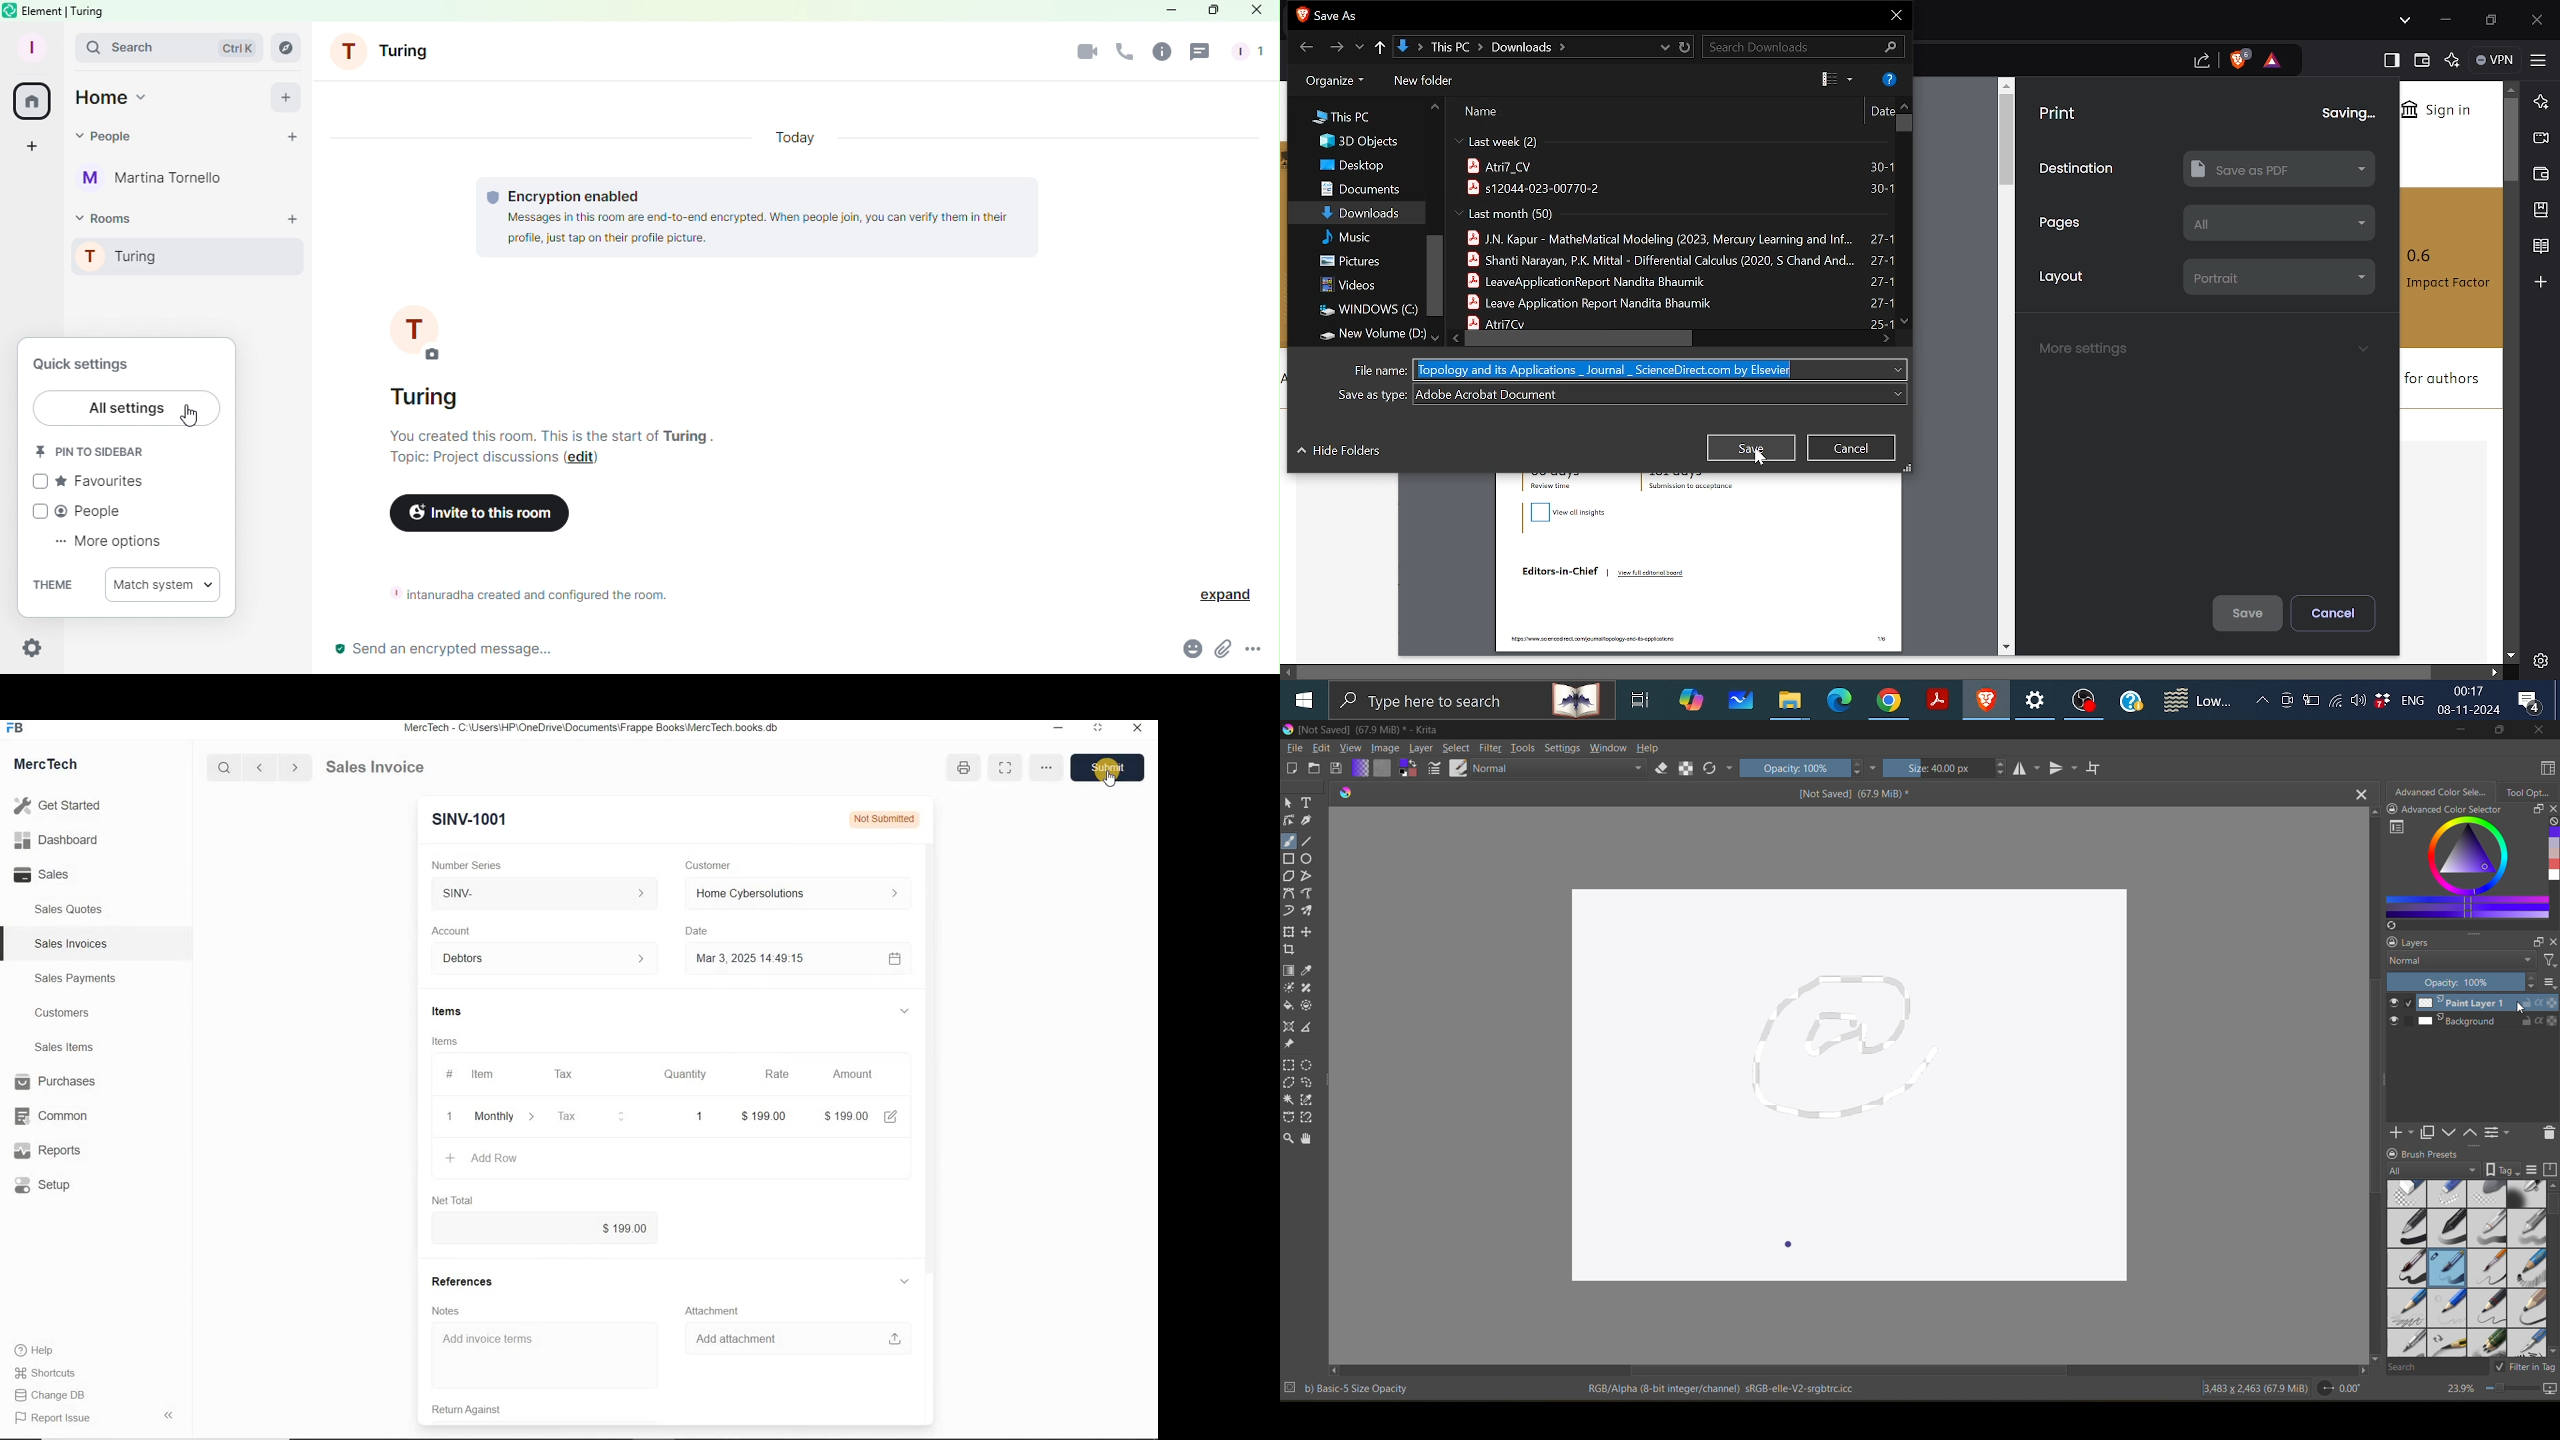  I want to click on multi brush tool, so click(1309, 911).